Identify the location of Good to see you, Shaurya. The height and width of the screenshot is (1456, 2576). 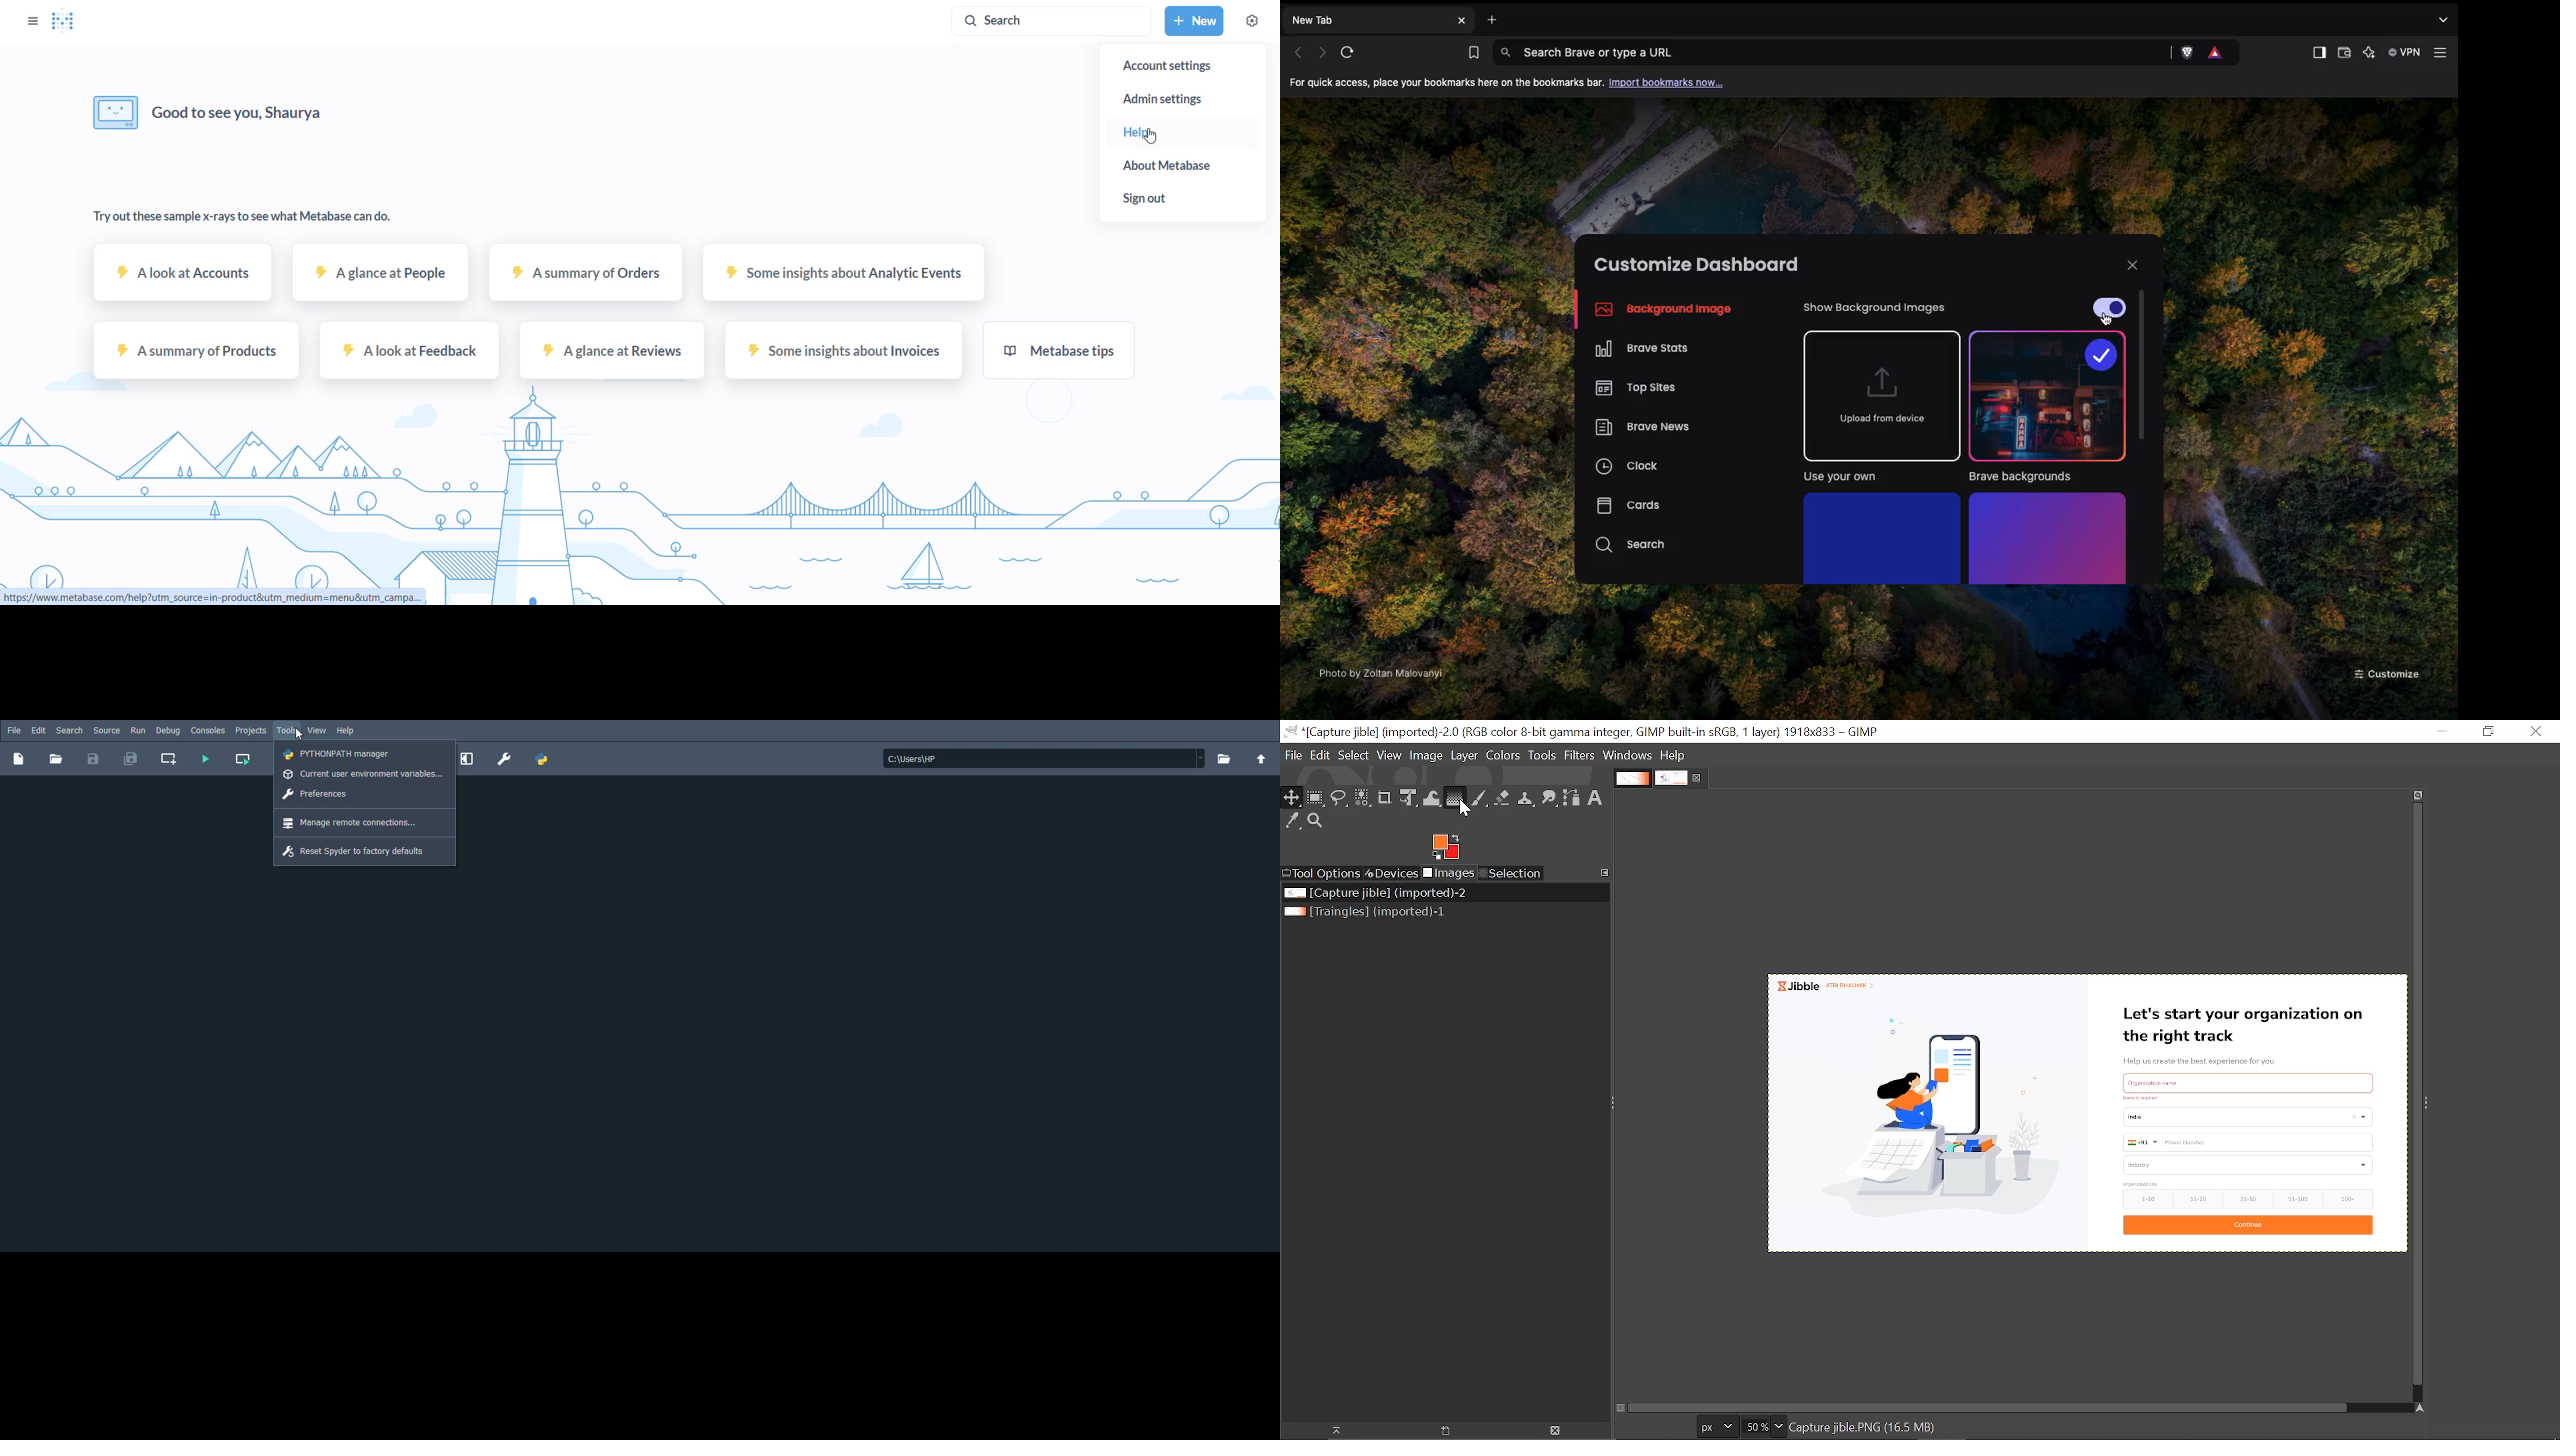
(259, 110).